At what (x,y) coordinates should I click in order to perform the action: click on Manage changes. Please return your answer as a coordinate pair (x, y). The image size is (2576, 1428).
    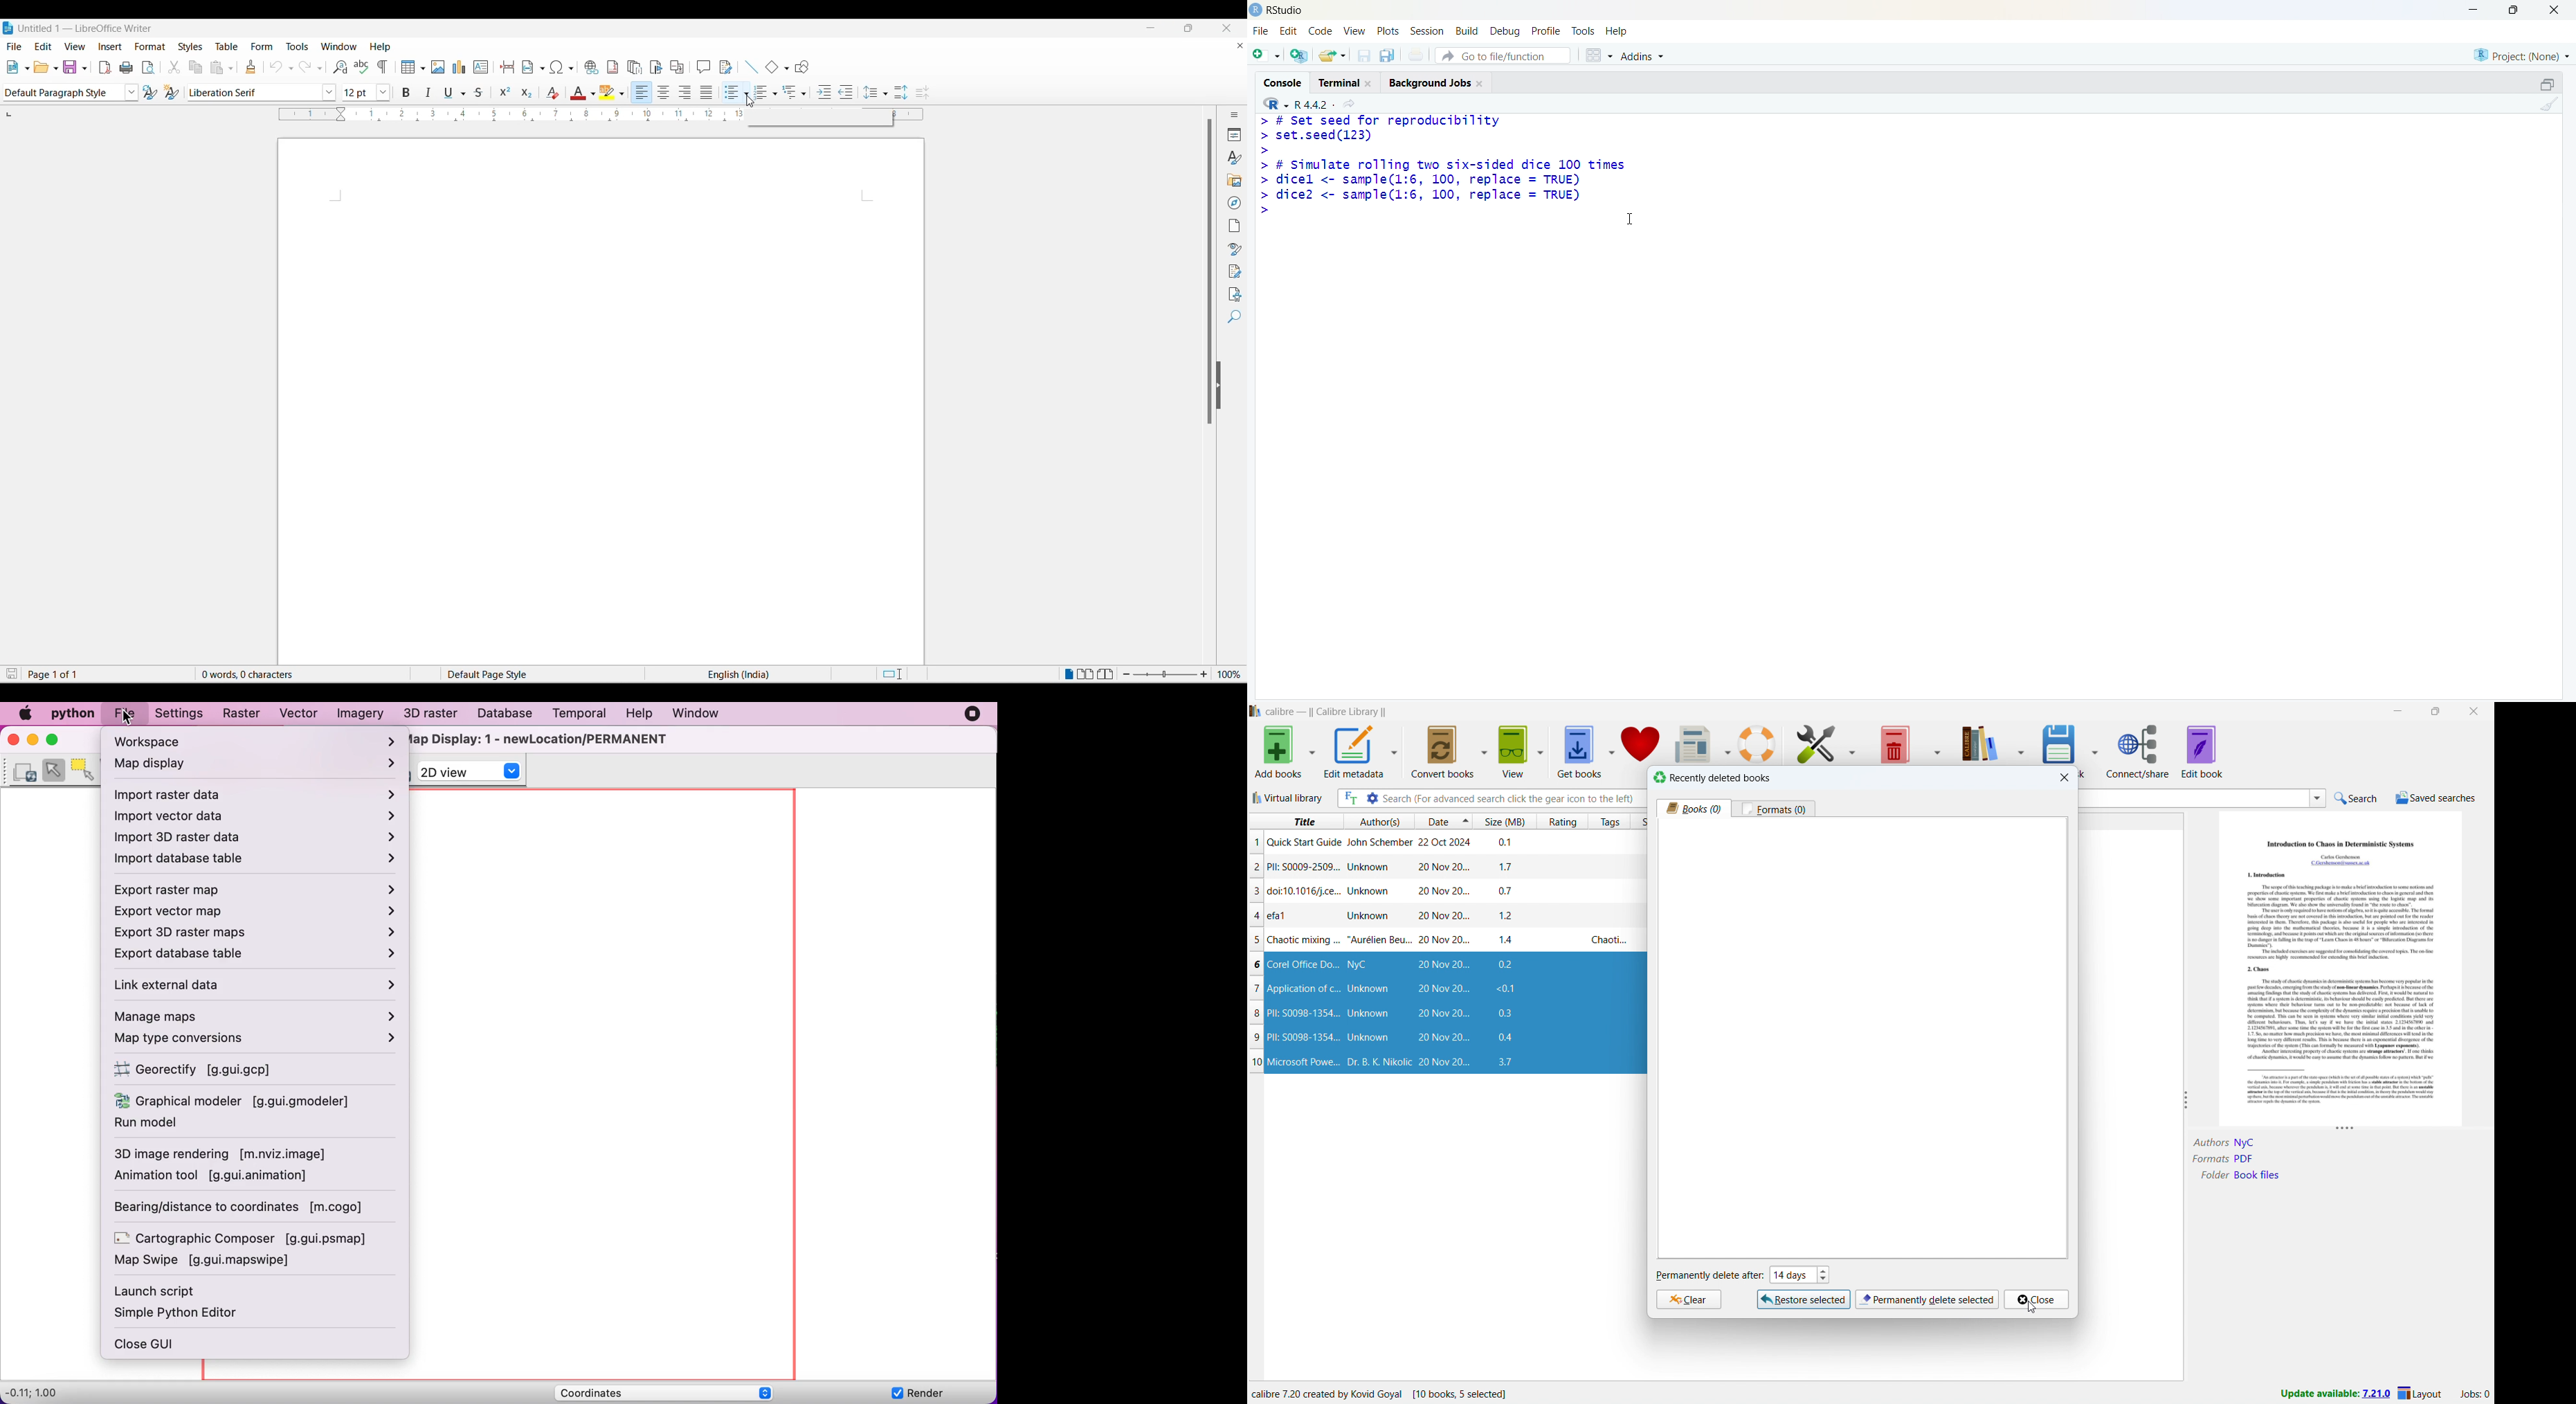
    Looking at the image, I should click on (1235, 270).